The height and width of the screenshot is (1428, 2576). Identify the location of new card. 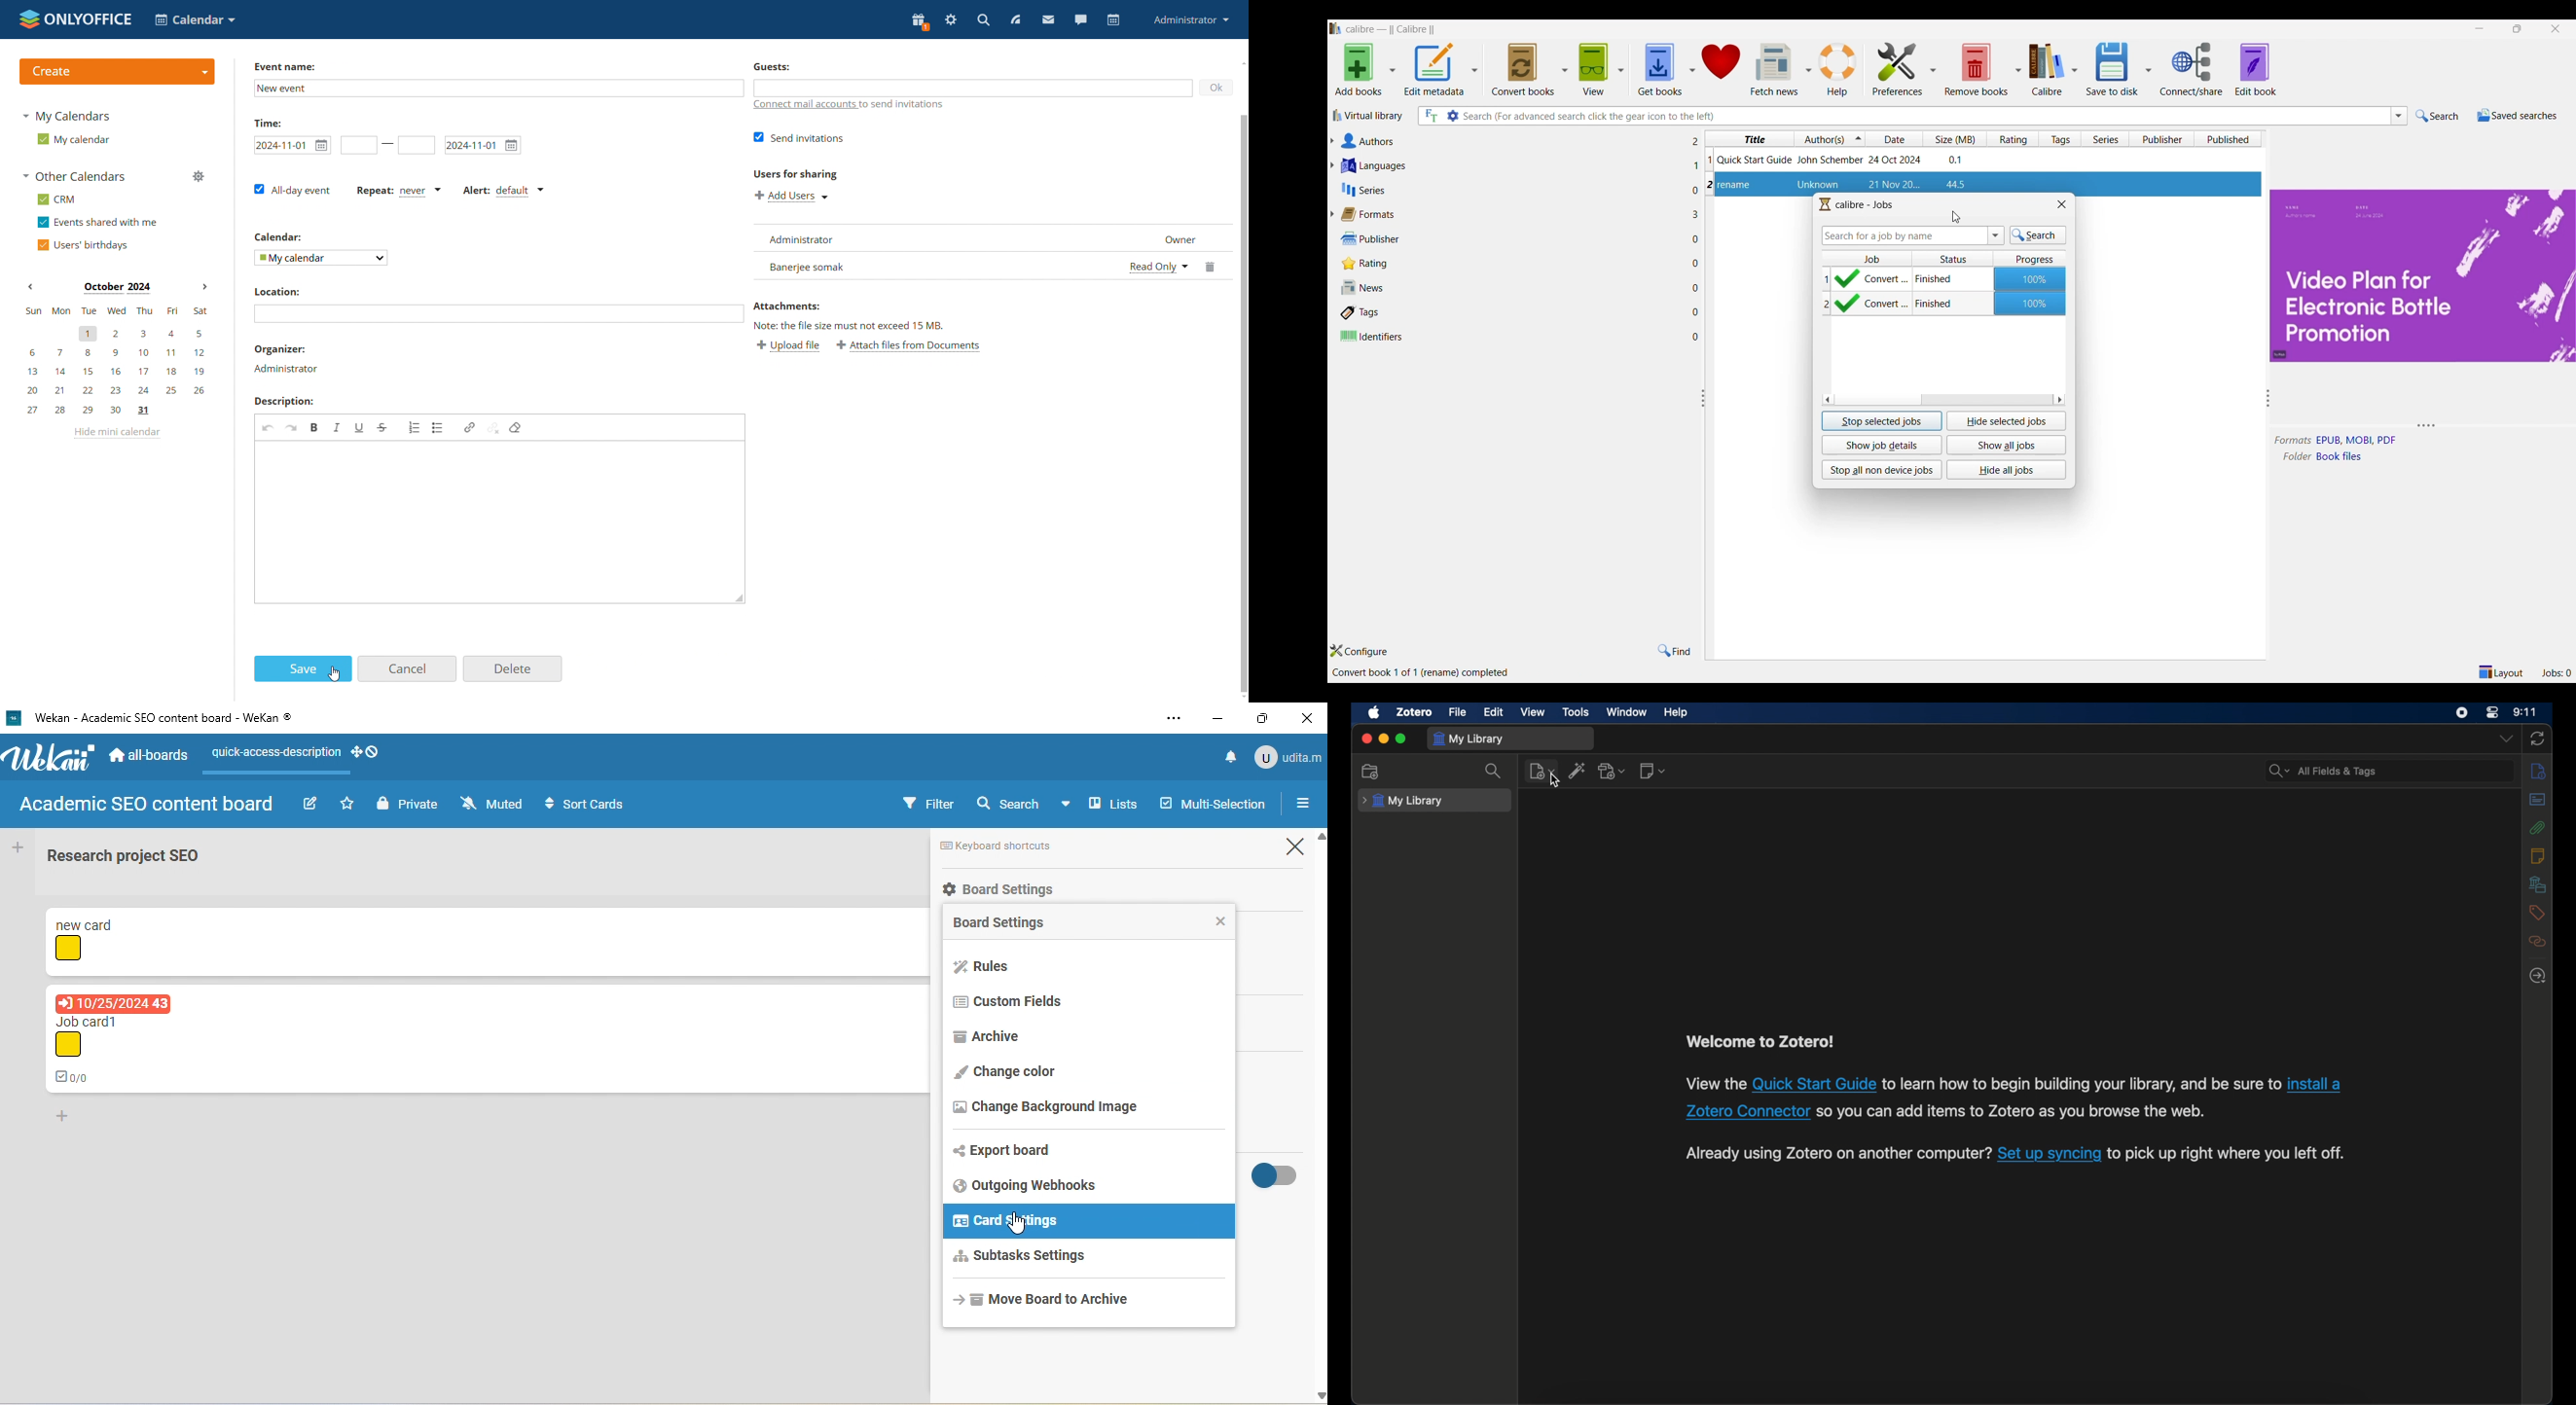
(89, 922).